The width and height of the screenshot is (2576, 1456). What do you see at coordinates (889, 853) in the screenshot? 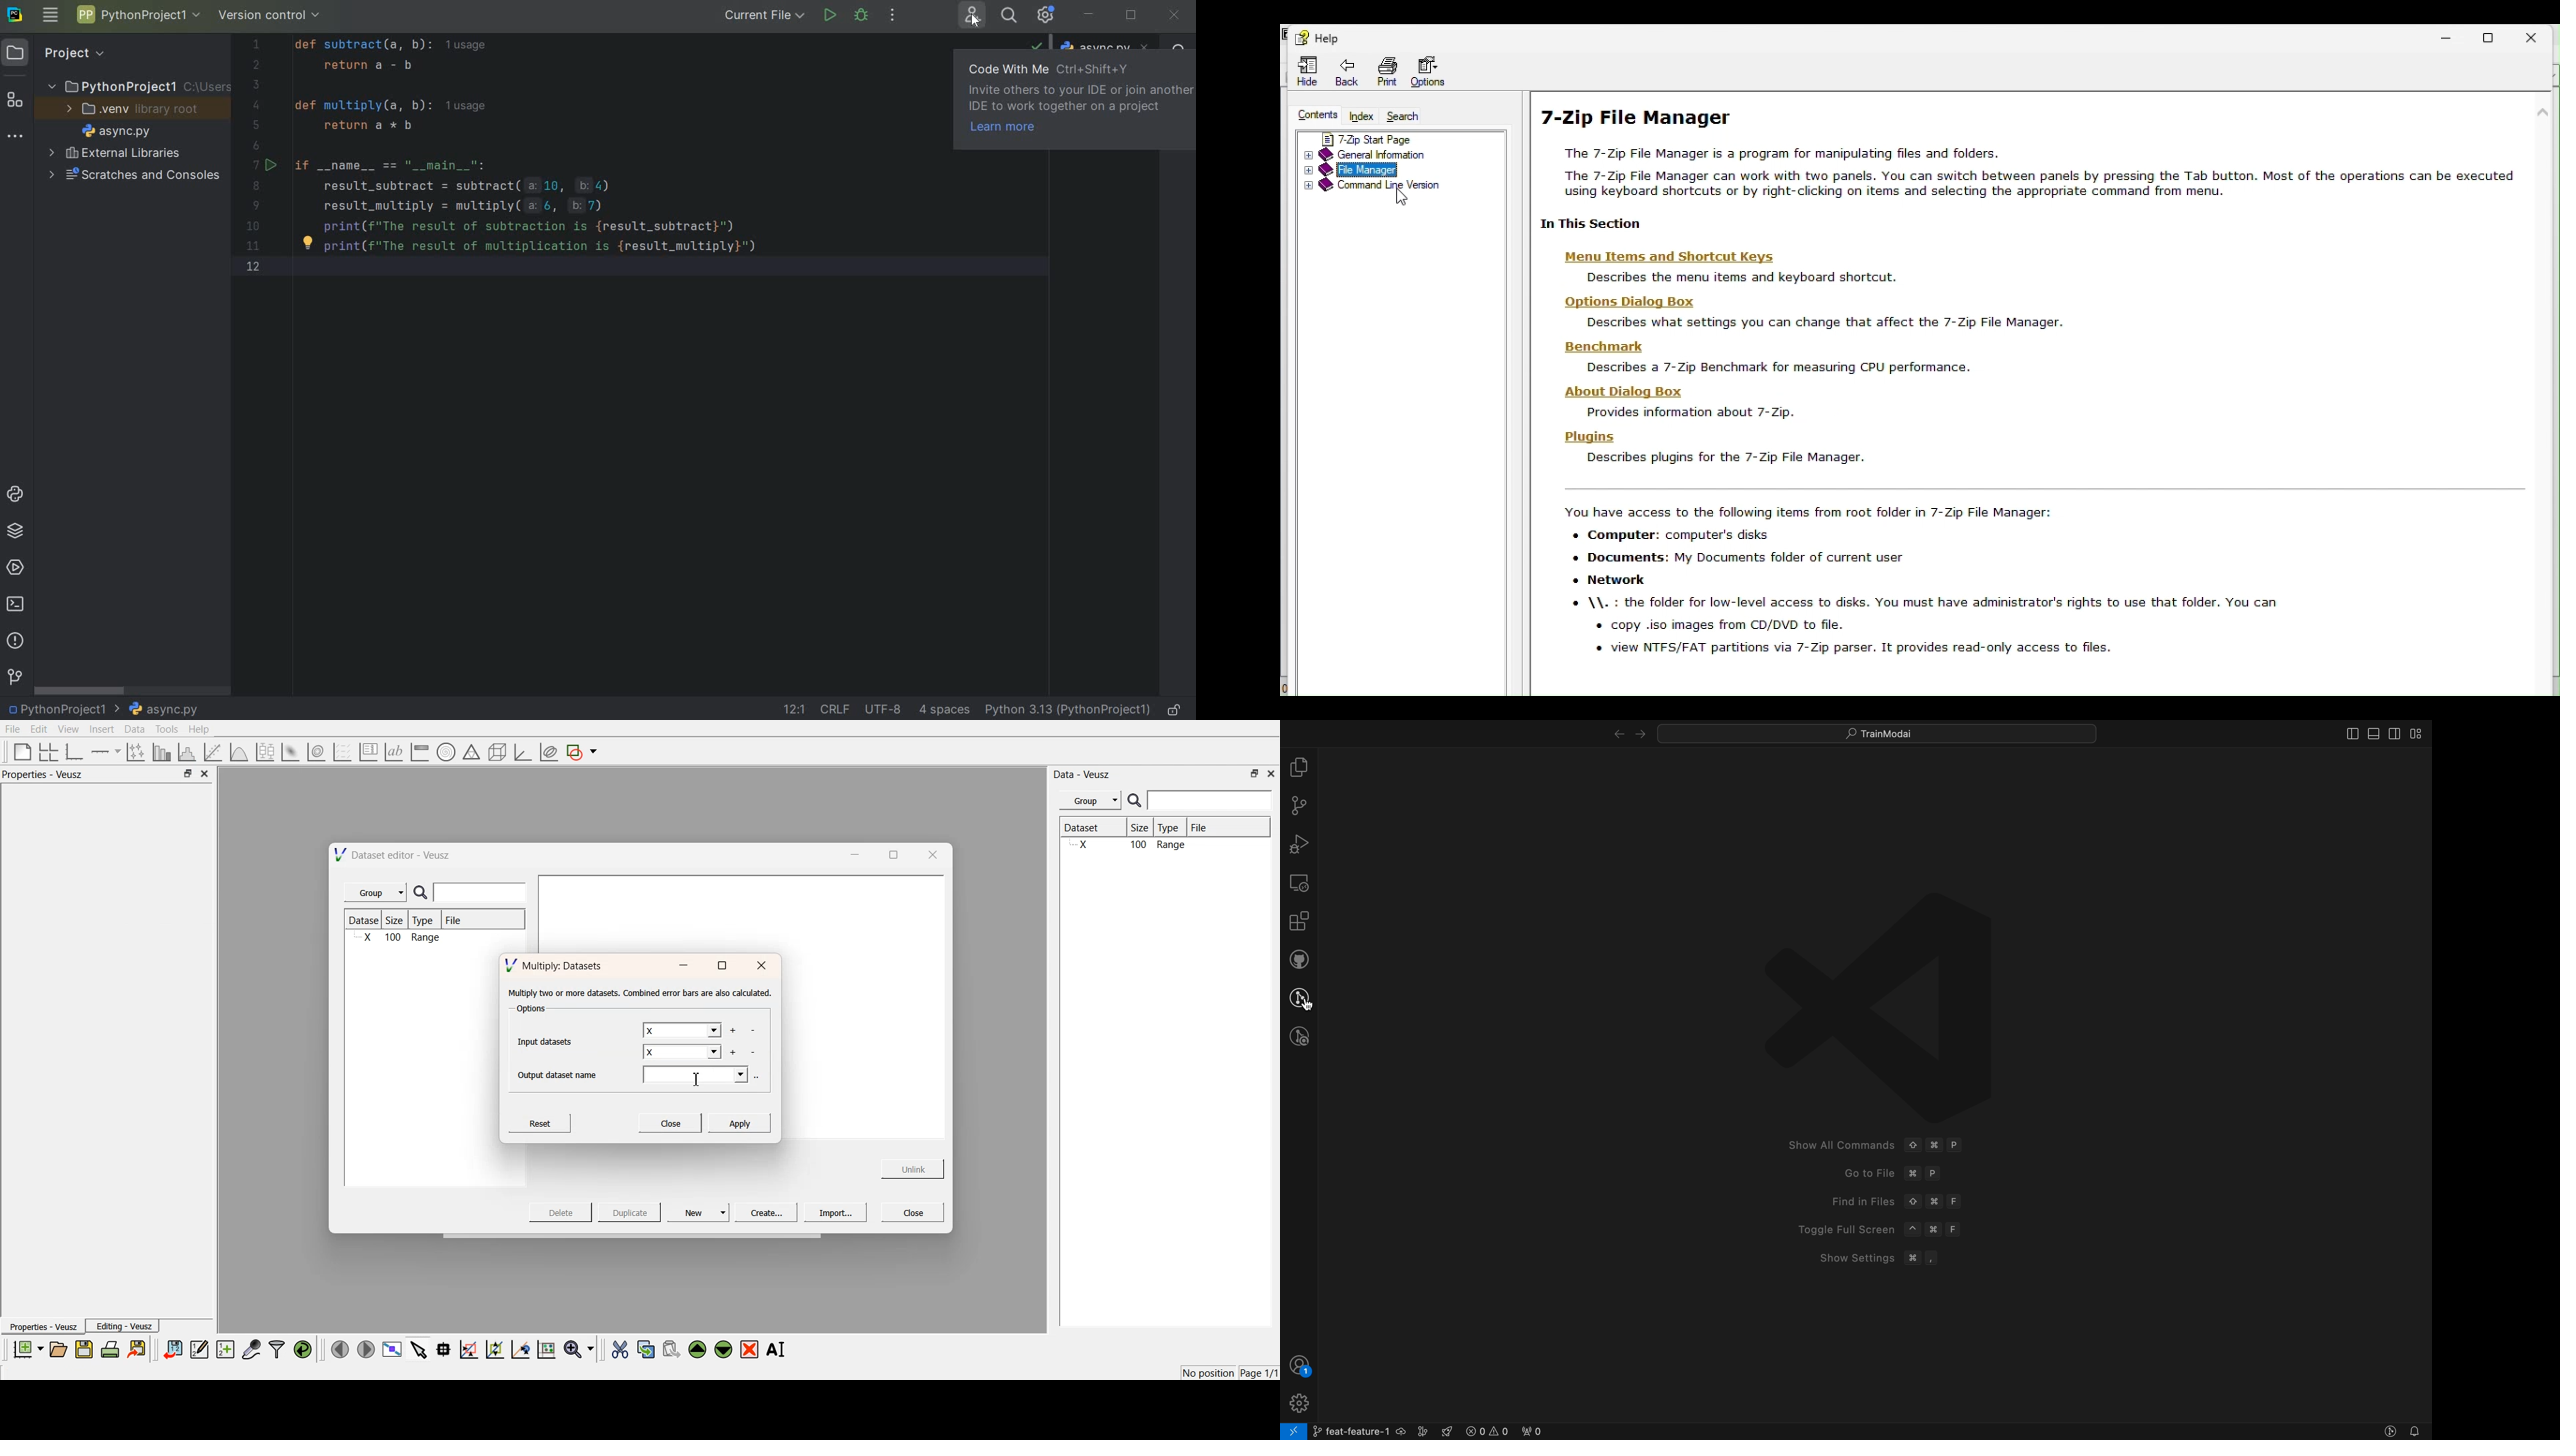
I see `maximise` at bounding box center [889, 853].